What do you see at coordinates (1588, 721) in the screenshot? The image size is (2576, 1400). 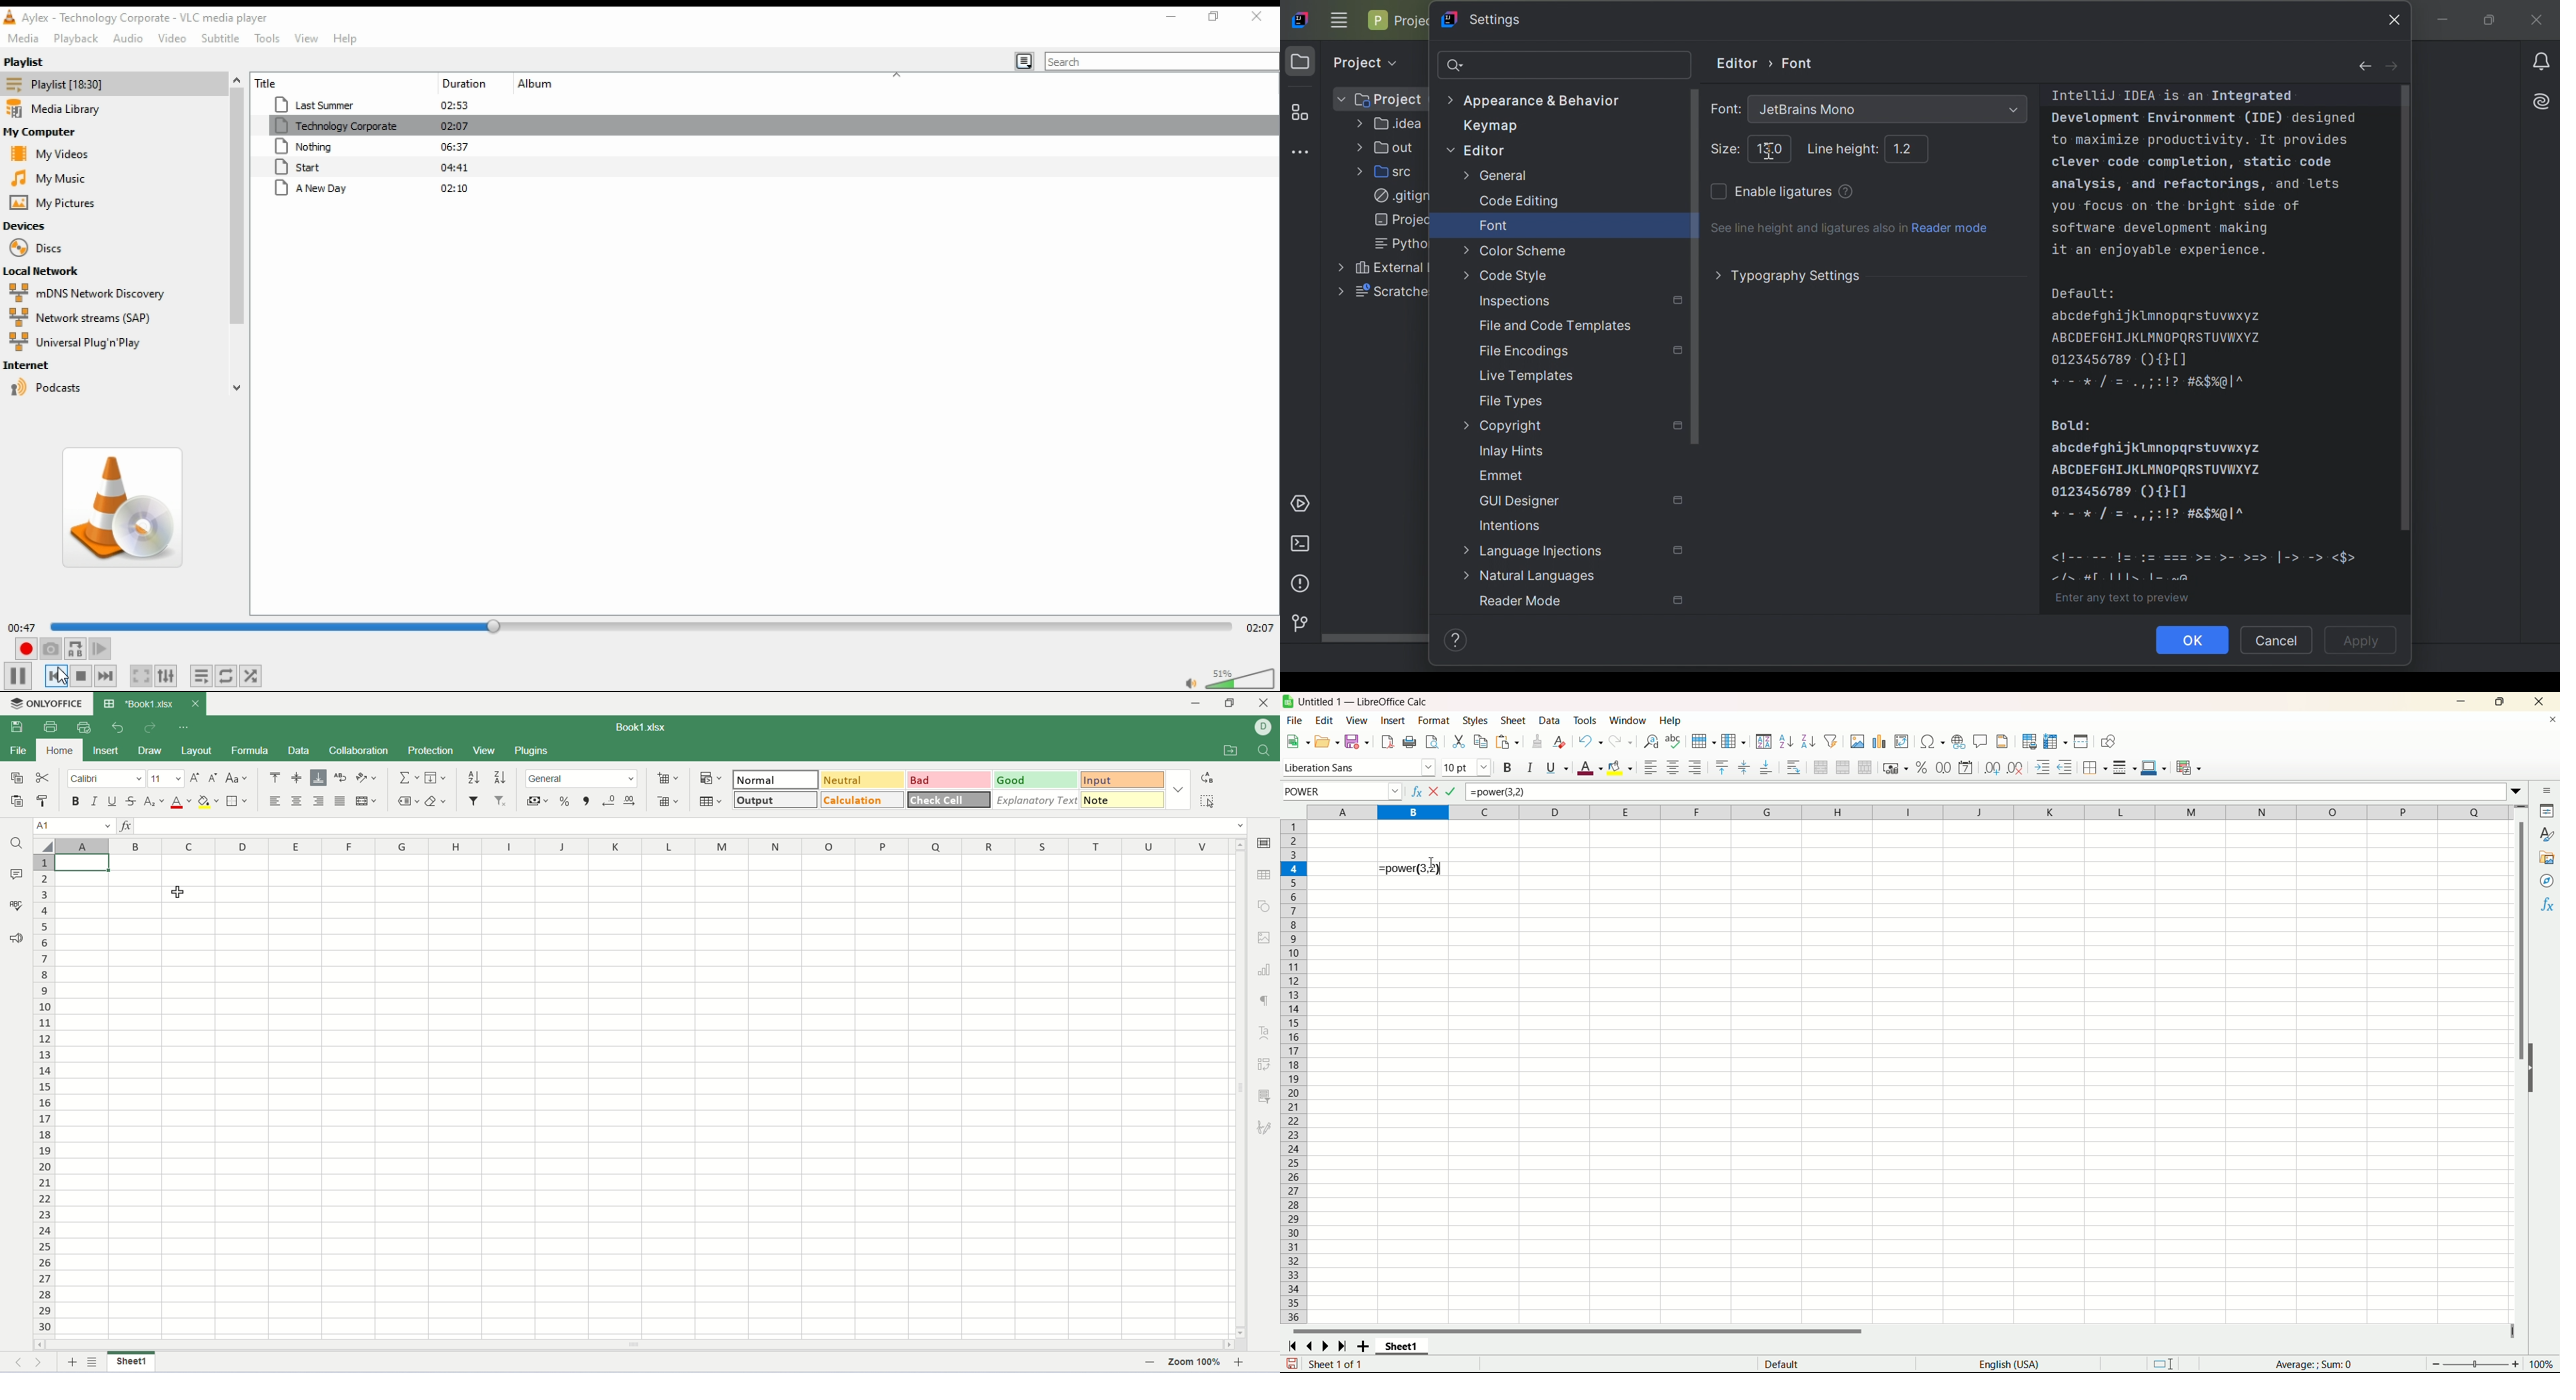 I see `tools` at bounding box center [1588, 721].